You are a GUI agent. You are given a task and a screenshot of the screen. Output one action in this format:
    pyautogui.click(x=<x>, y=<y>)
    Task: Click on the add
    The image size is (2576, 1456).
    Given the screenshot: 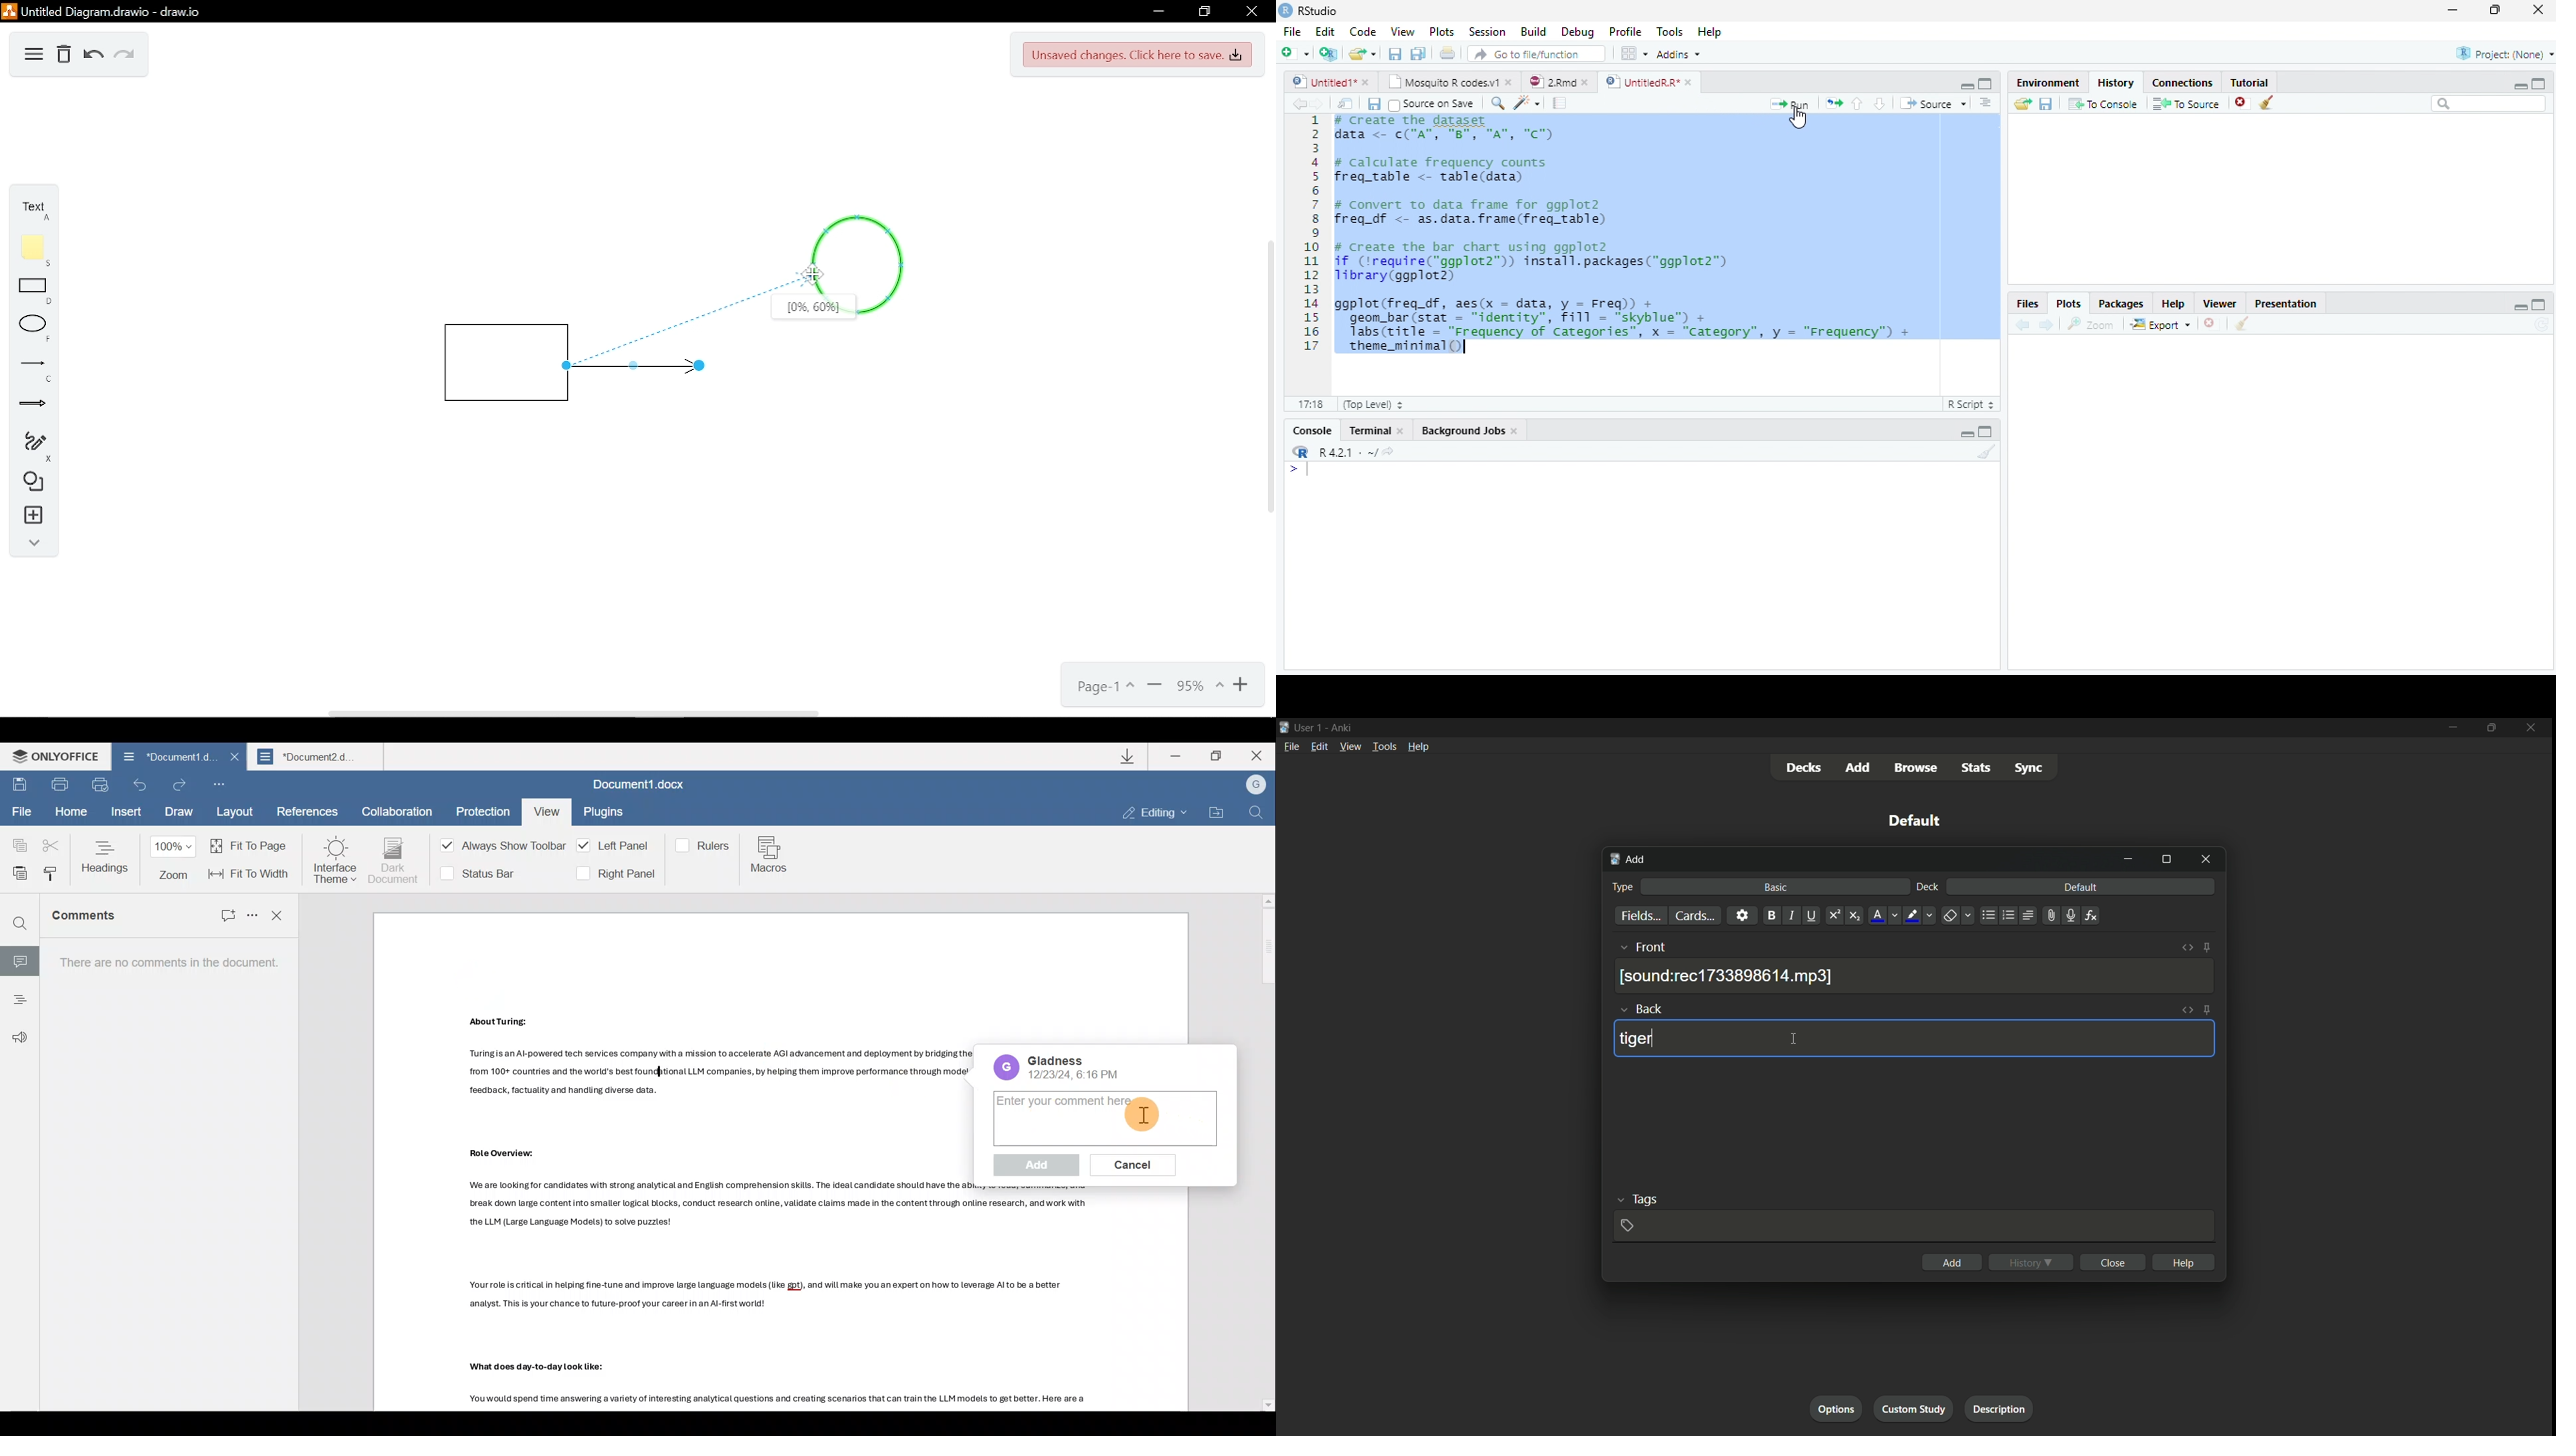 What is the action you would take?
    pyautogui.click(x=1951, y=1262)
    